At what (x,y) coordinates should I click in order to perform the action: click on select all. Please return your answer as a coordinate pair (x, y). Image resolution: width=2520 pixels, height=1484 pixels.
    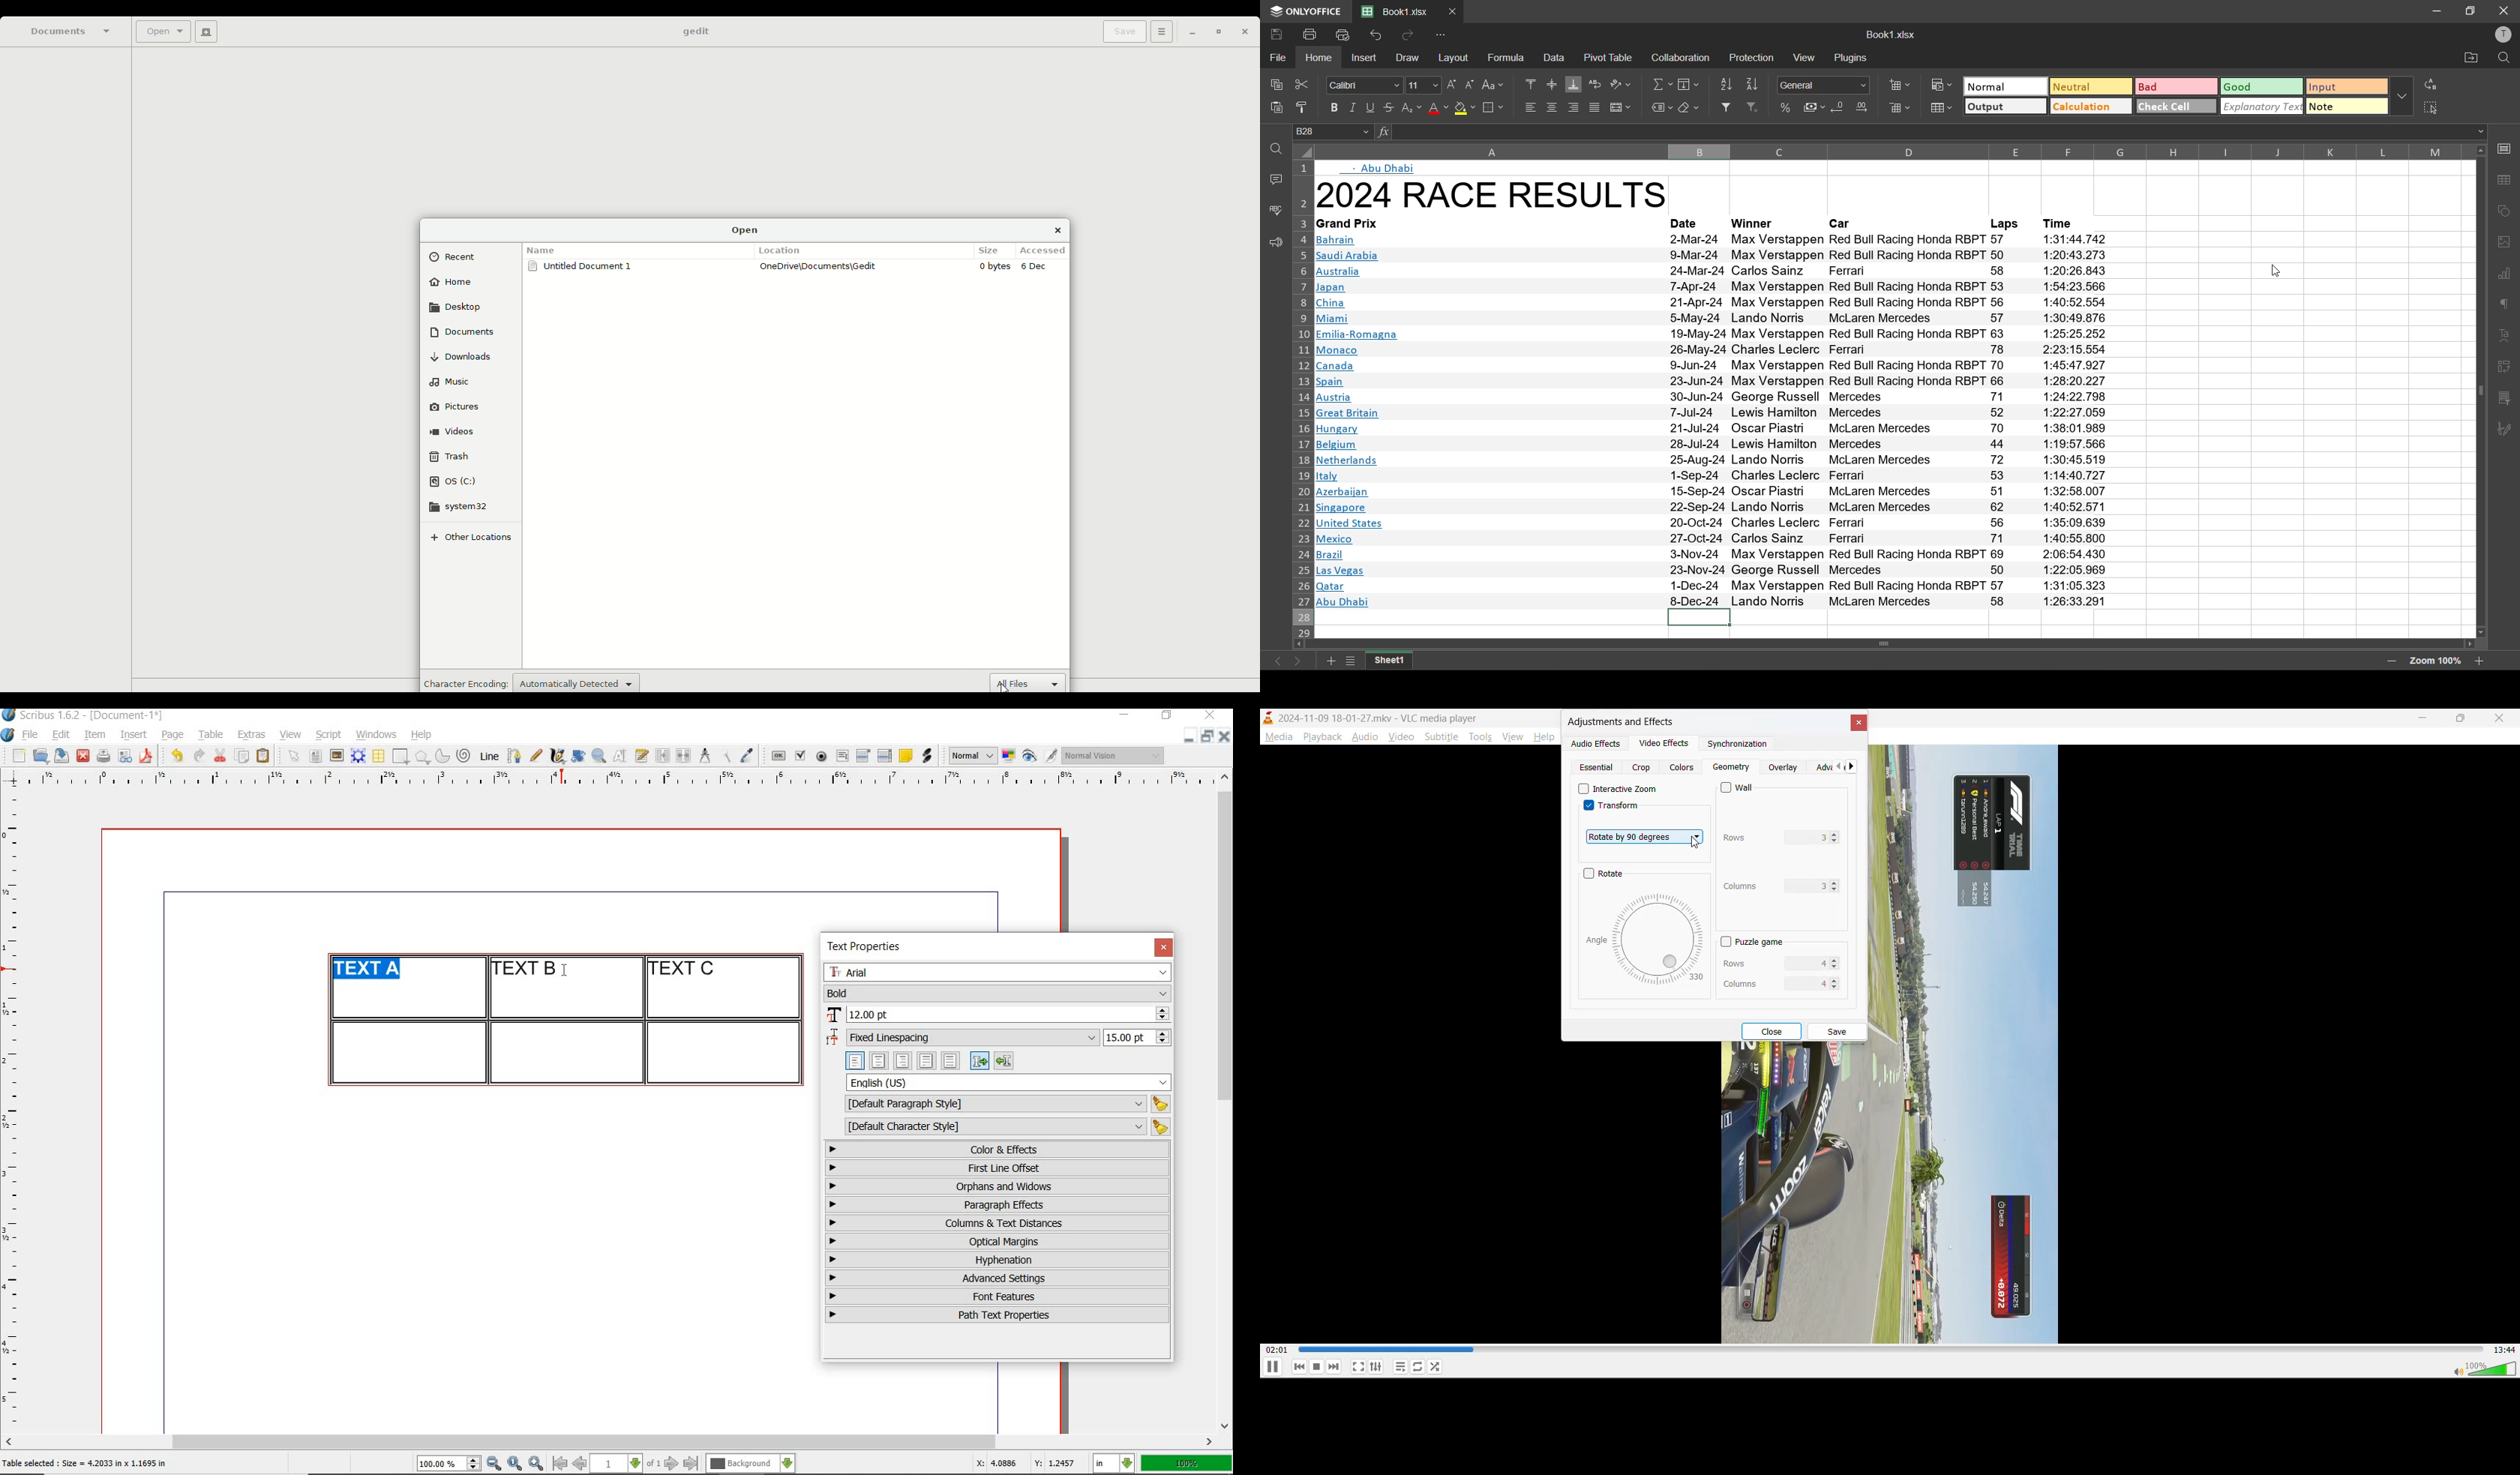
    Looking at the image, I should click on (2436, 109).